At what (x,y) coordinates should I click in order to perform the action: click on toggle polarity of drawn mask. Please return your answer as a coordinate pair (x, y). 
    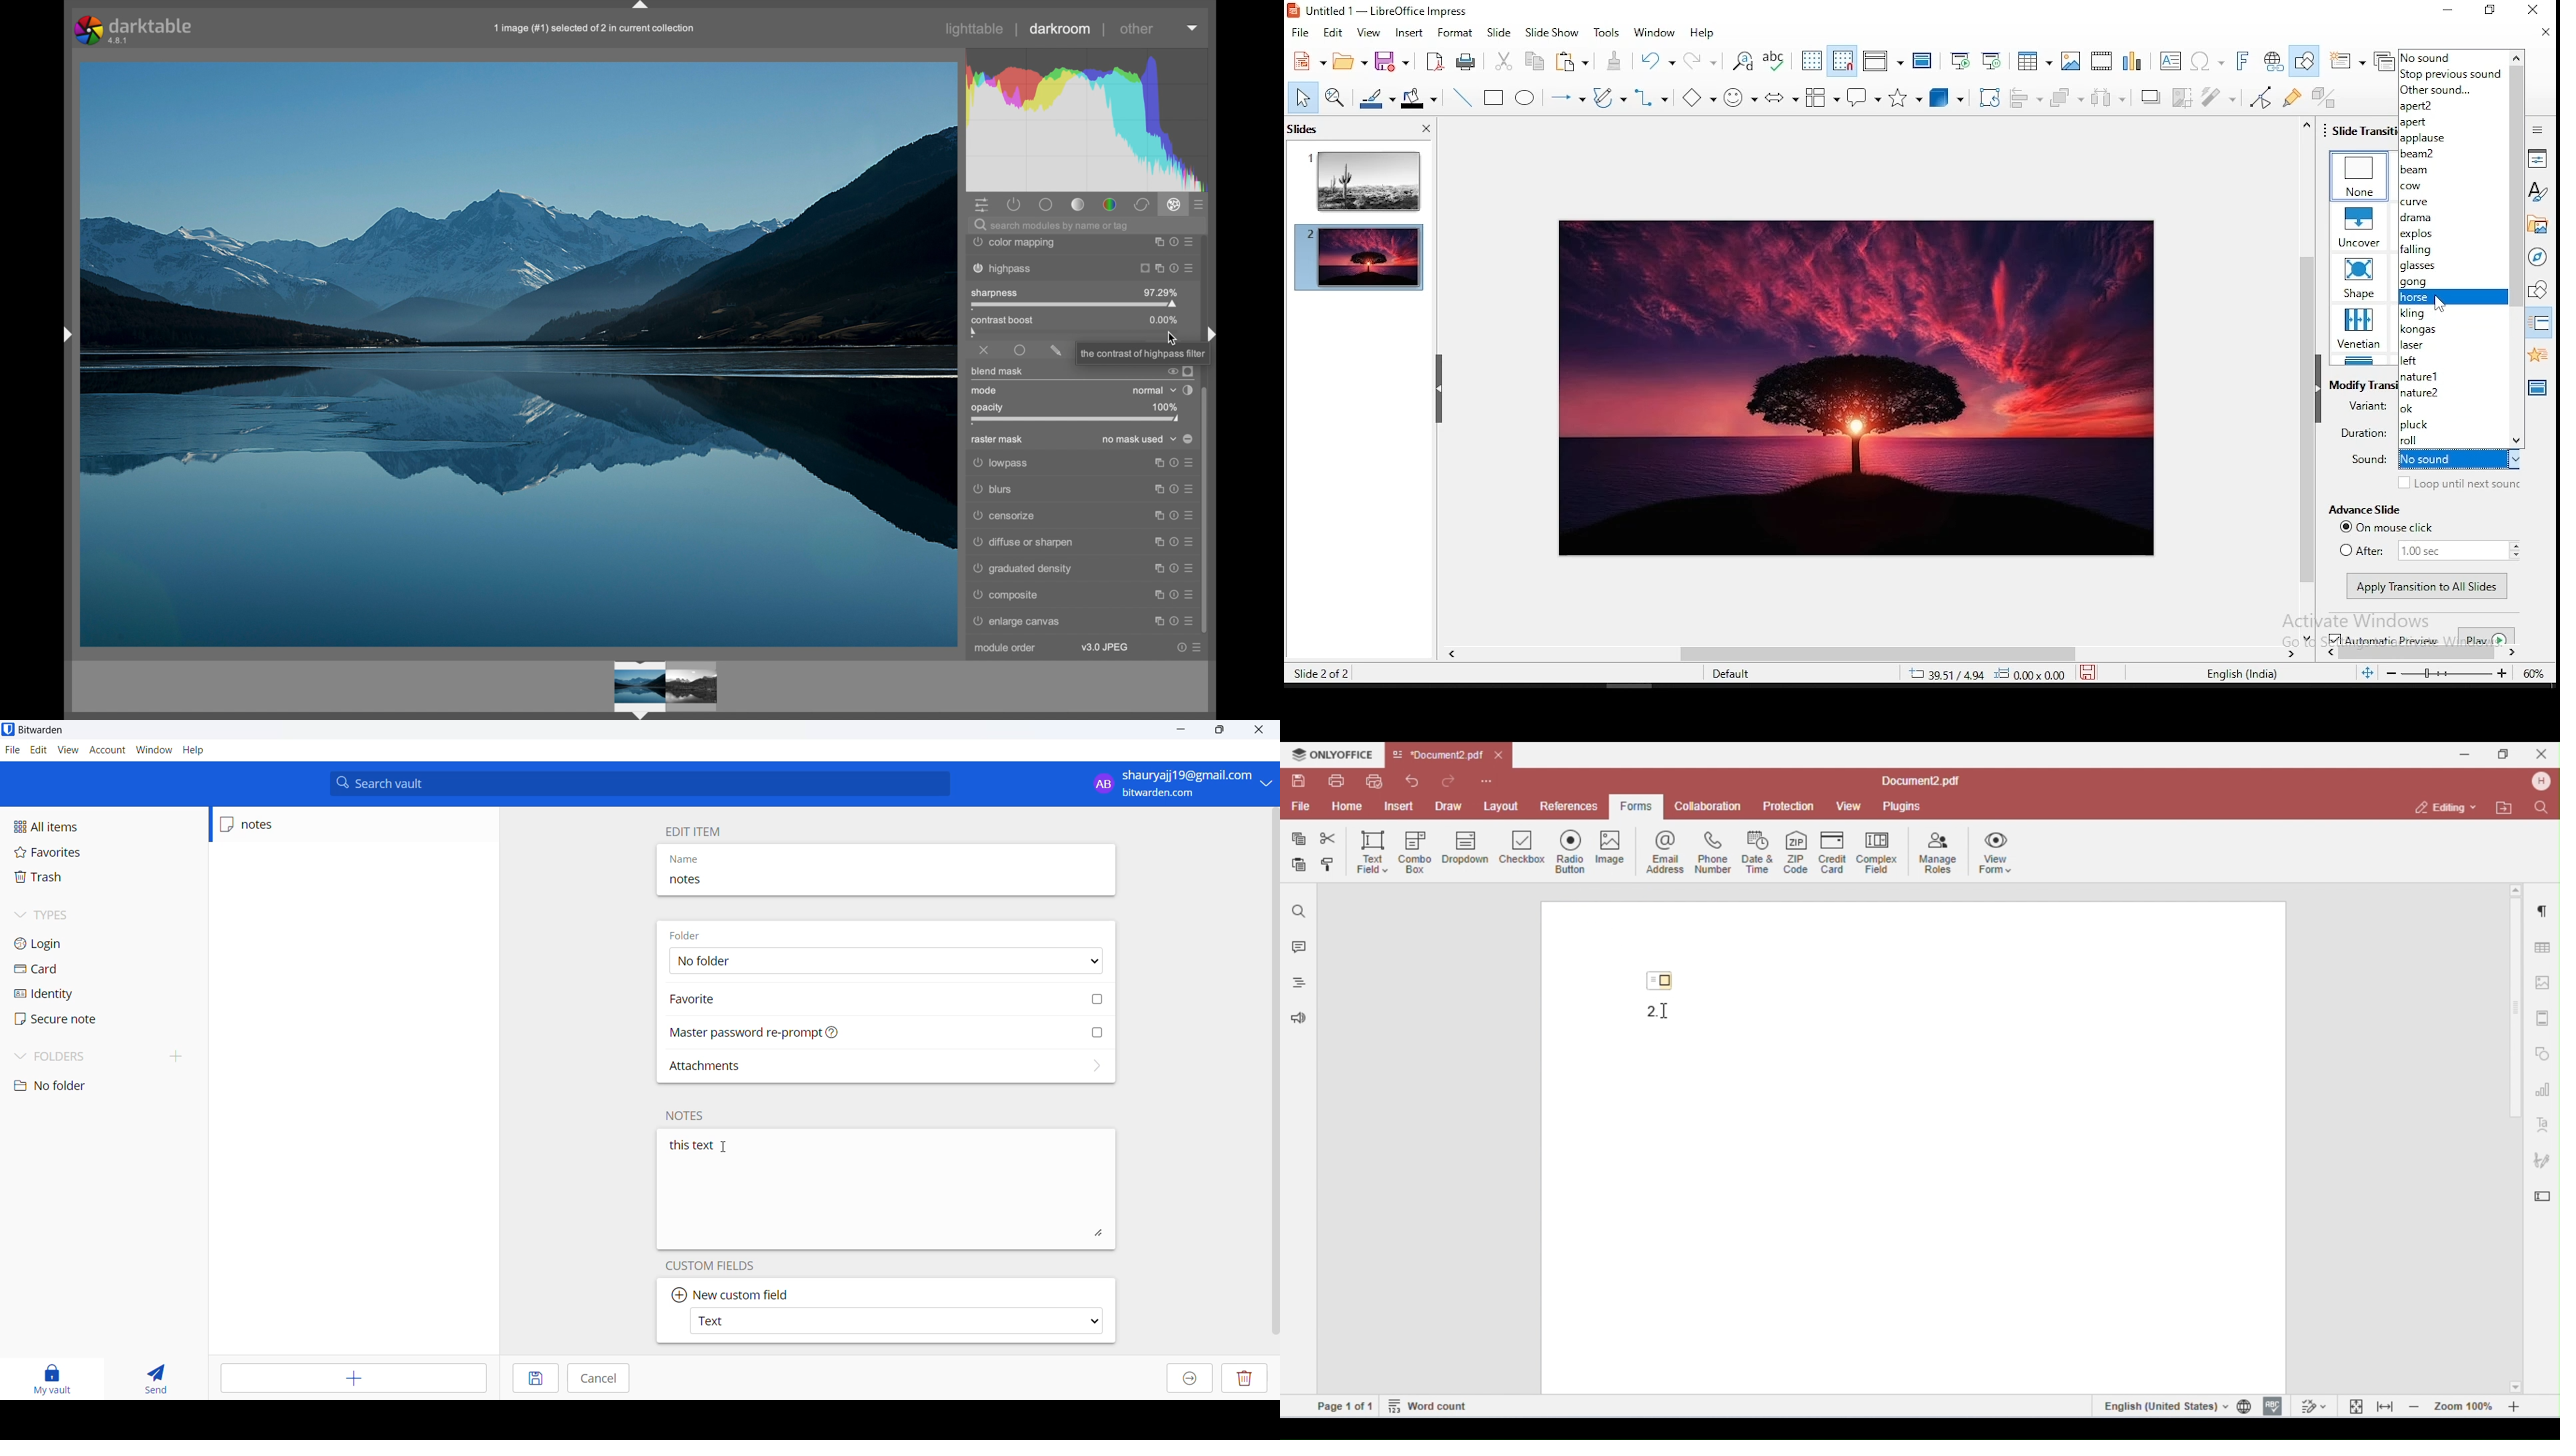
    Looking at the image, I should click on (1188, 439).